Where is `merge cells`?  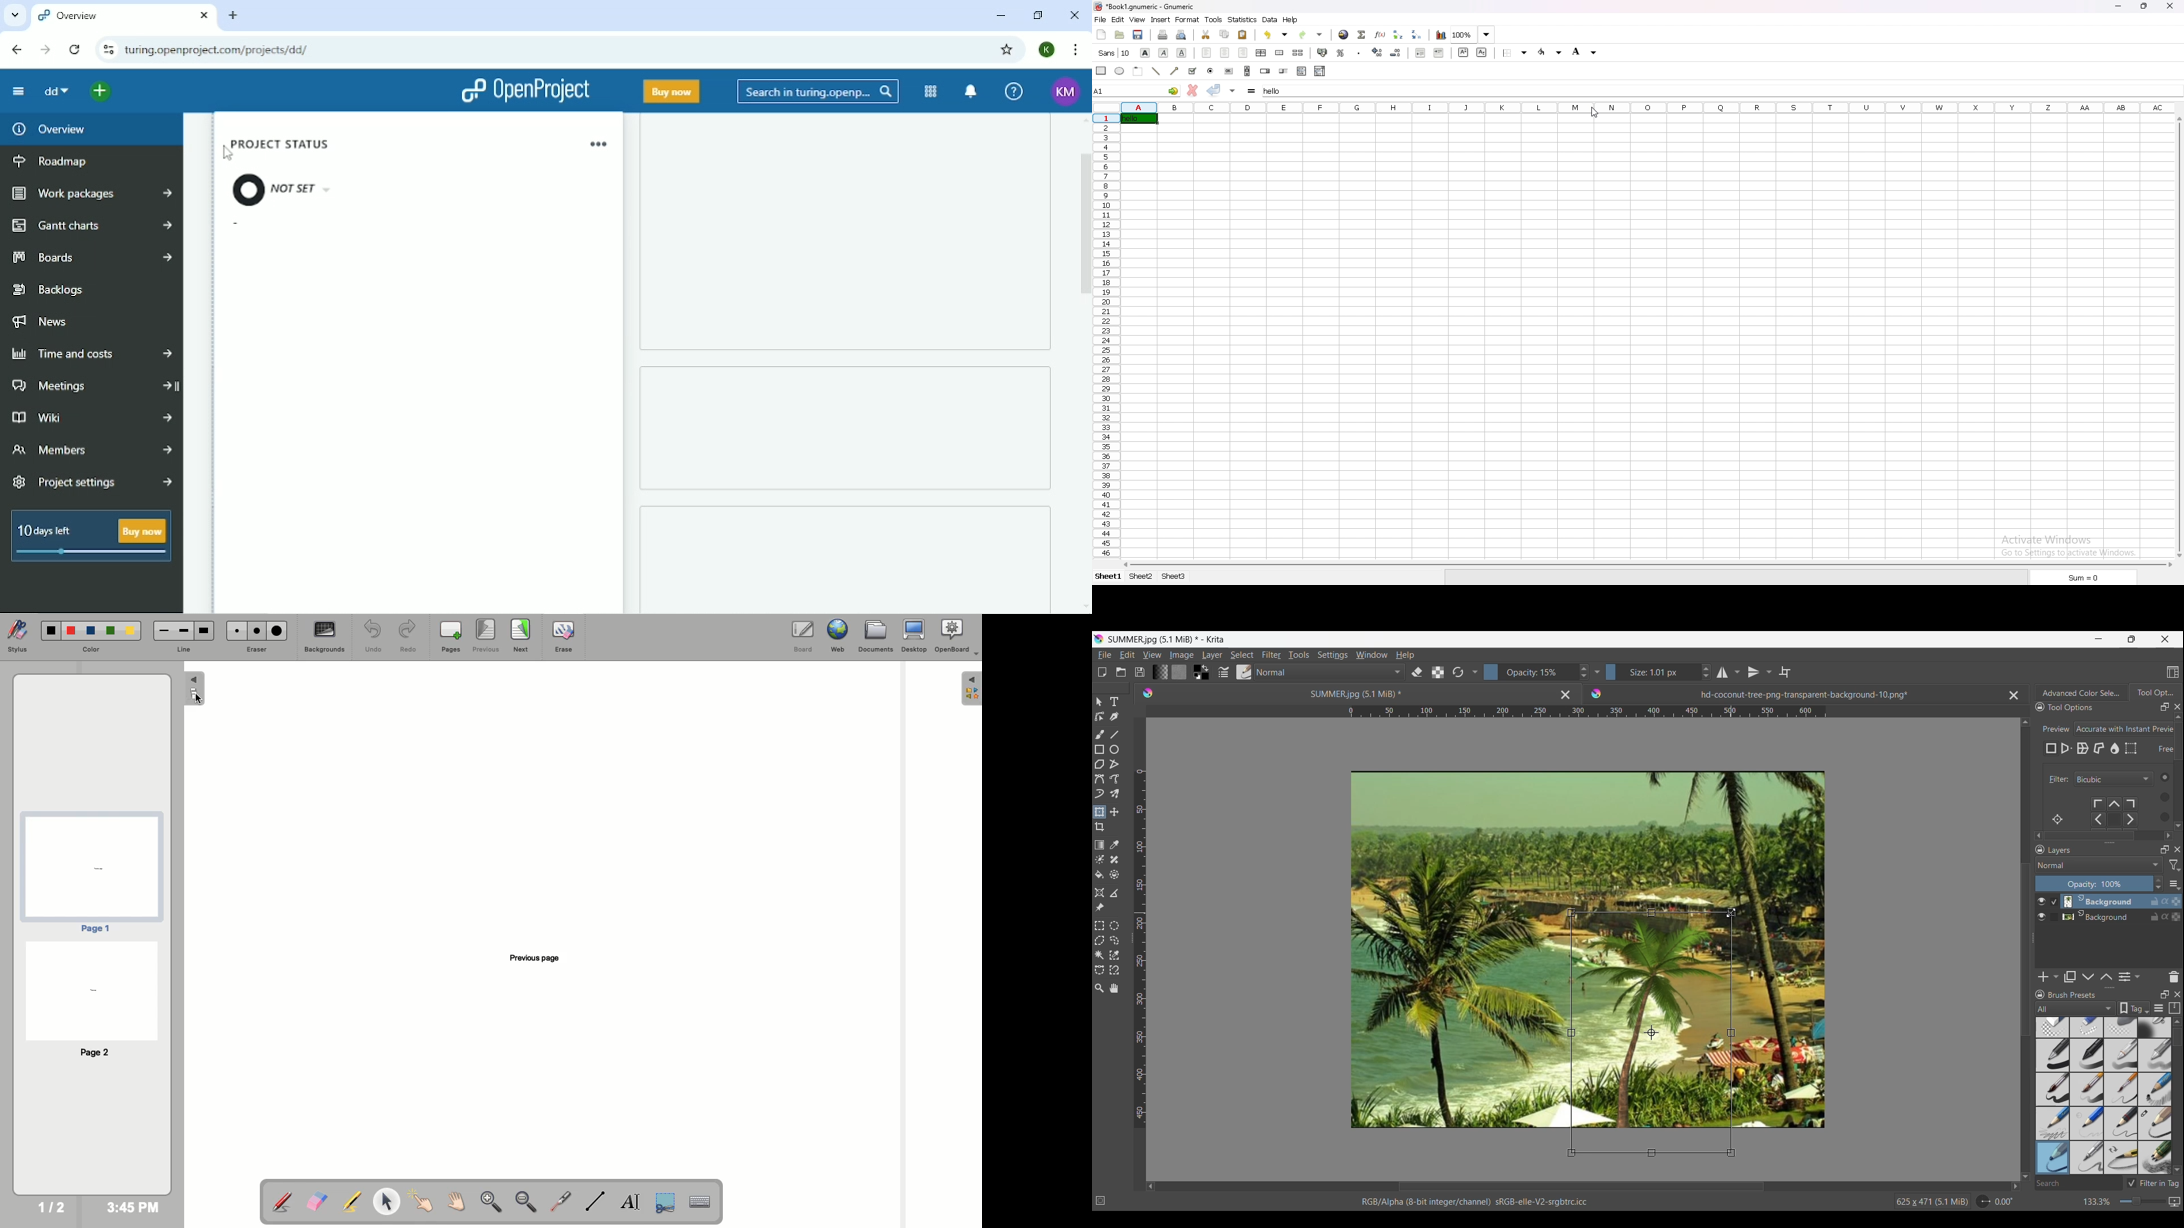 merge cells is located at coordinates (1280, 53).